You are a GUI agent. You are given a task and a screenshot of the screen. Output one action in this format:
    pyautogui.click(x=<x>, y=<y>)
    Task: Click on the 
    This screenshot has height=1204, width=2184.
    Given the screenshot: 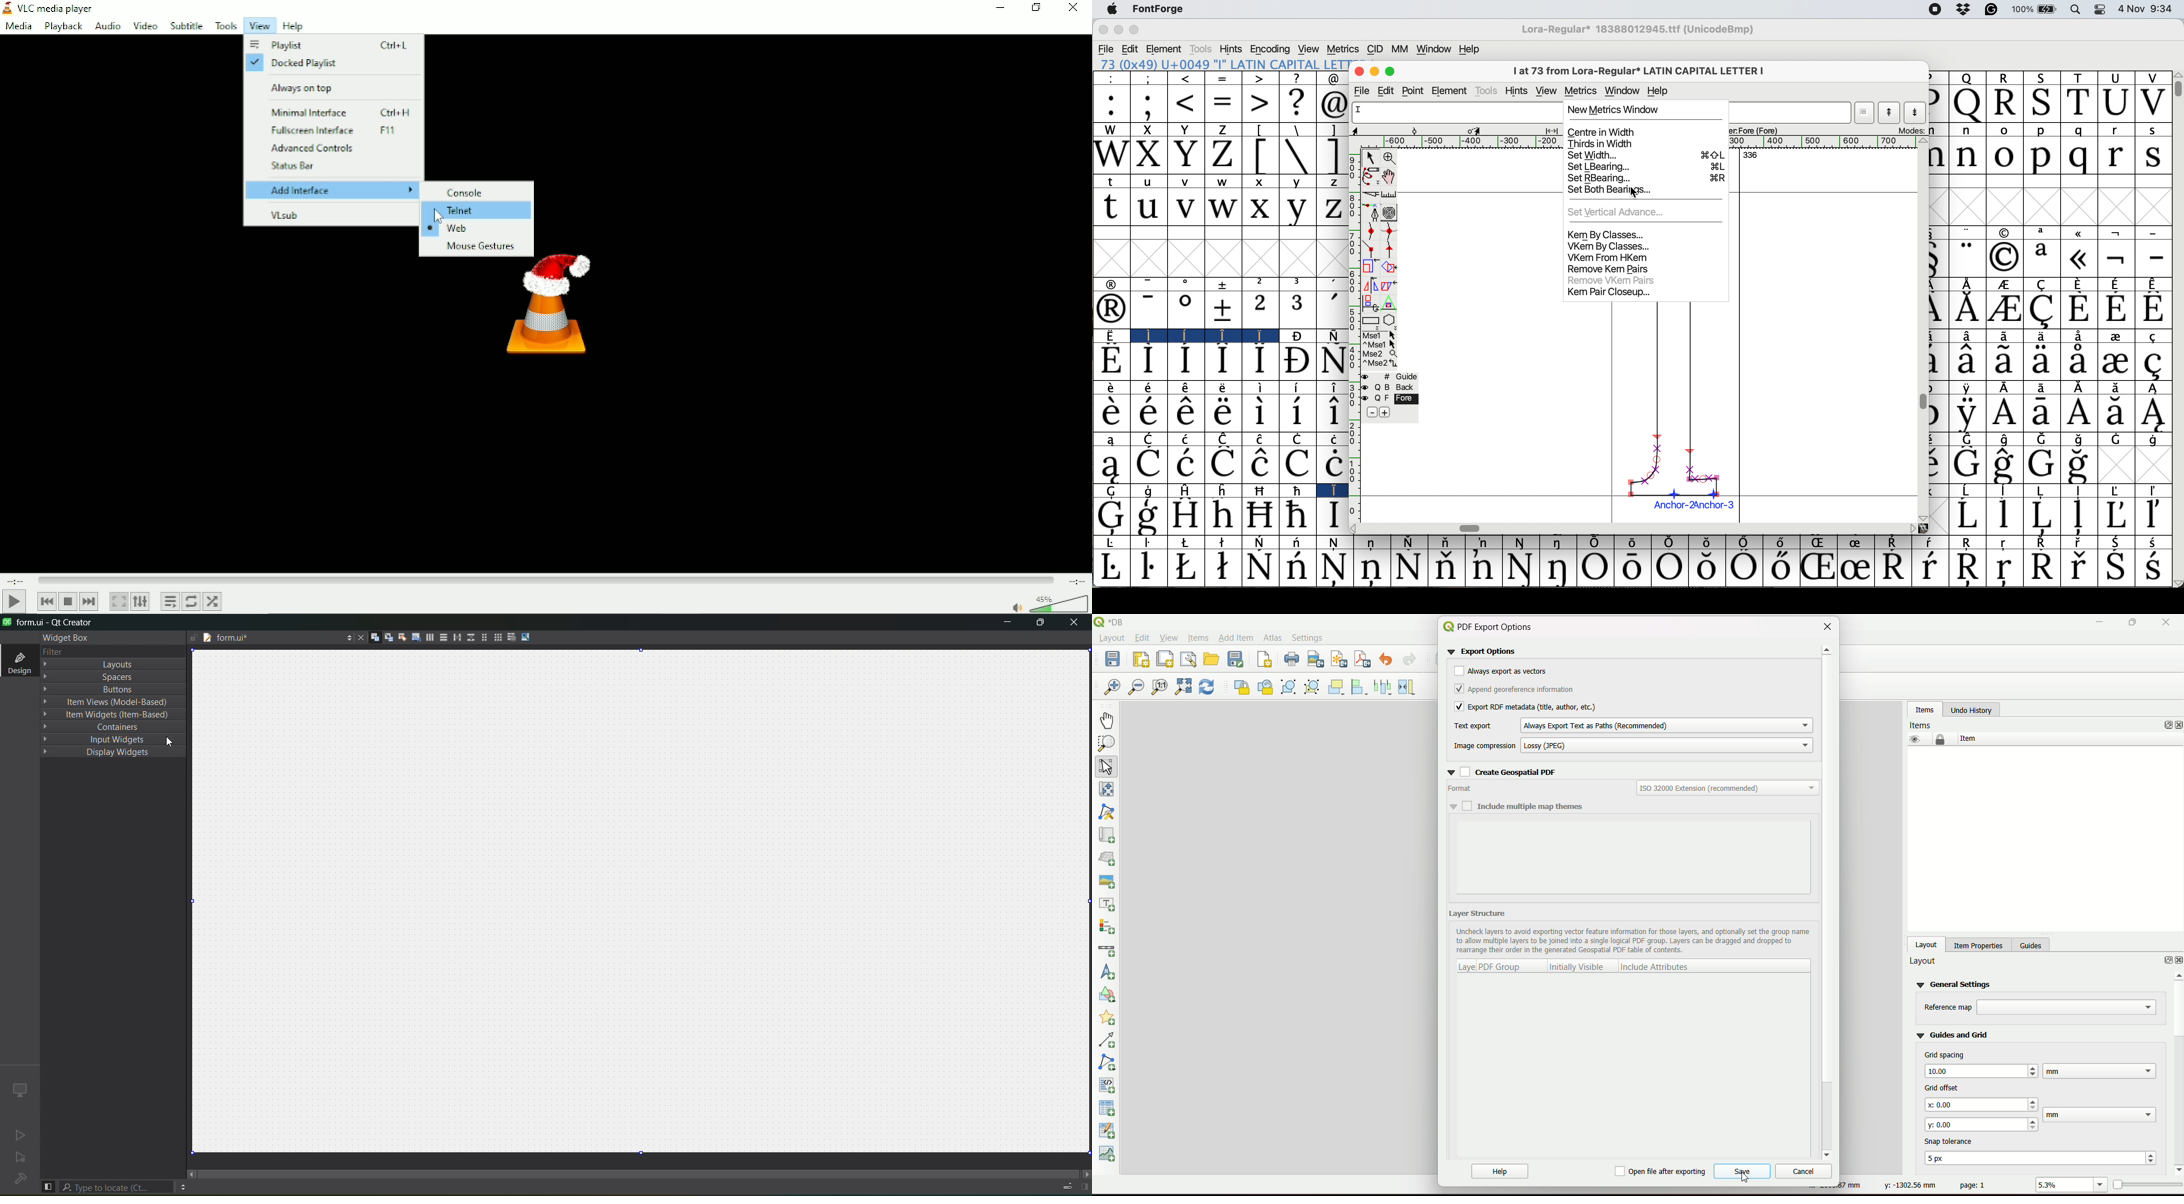 What is the action you would take?
    pyautogui.click(x=1366, y=386)
    